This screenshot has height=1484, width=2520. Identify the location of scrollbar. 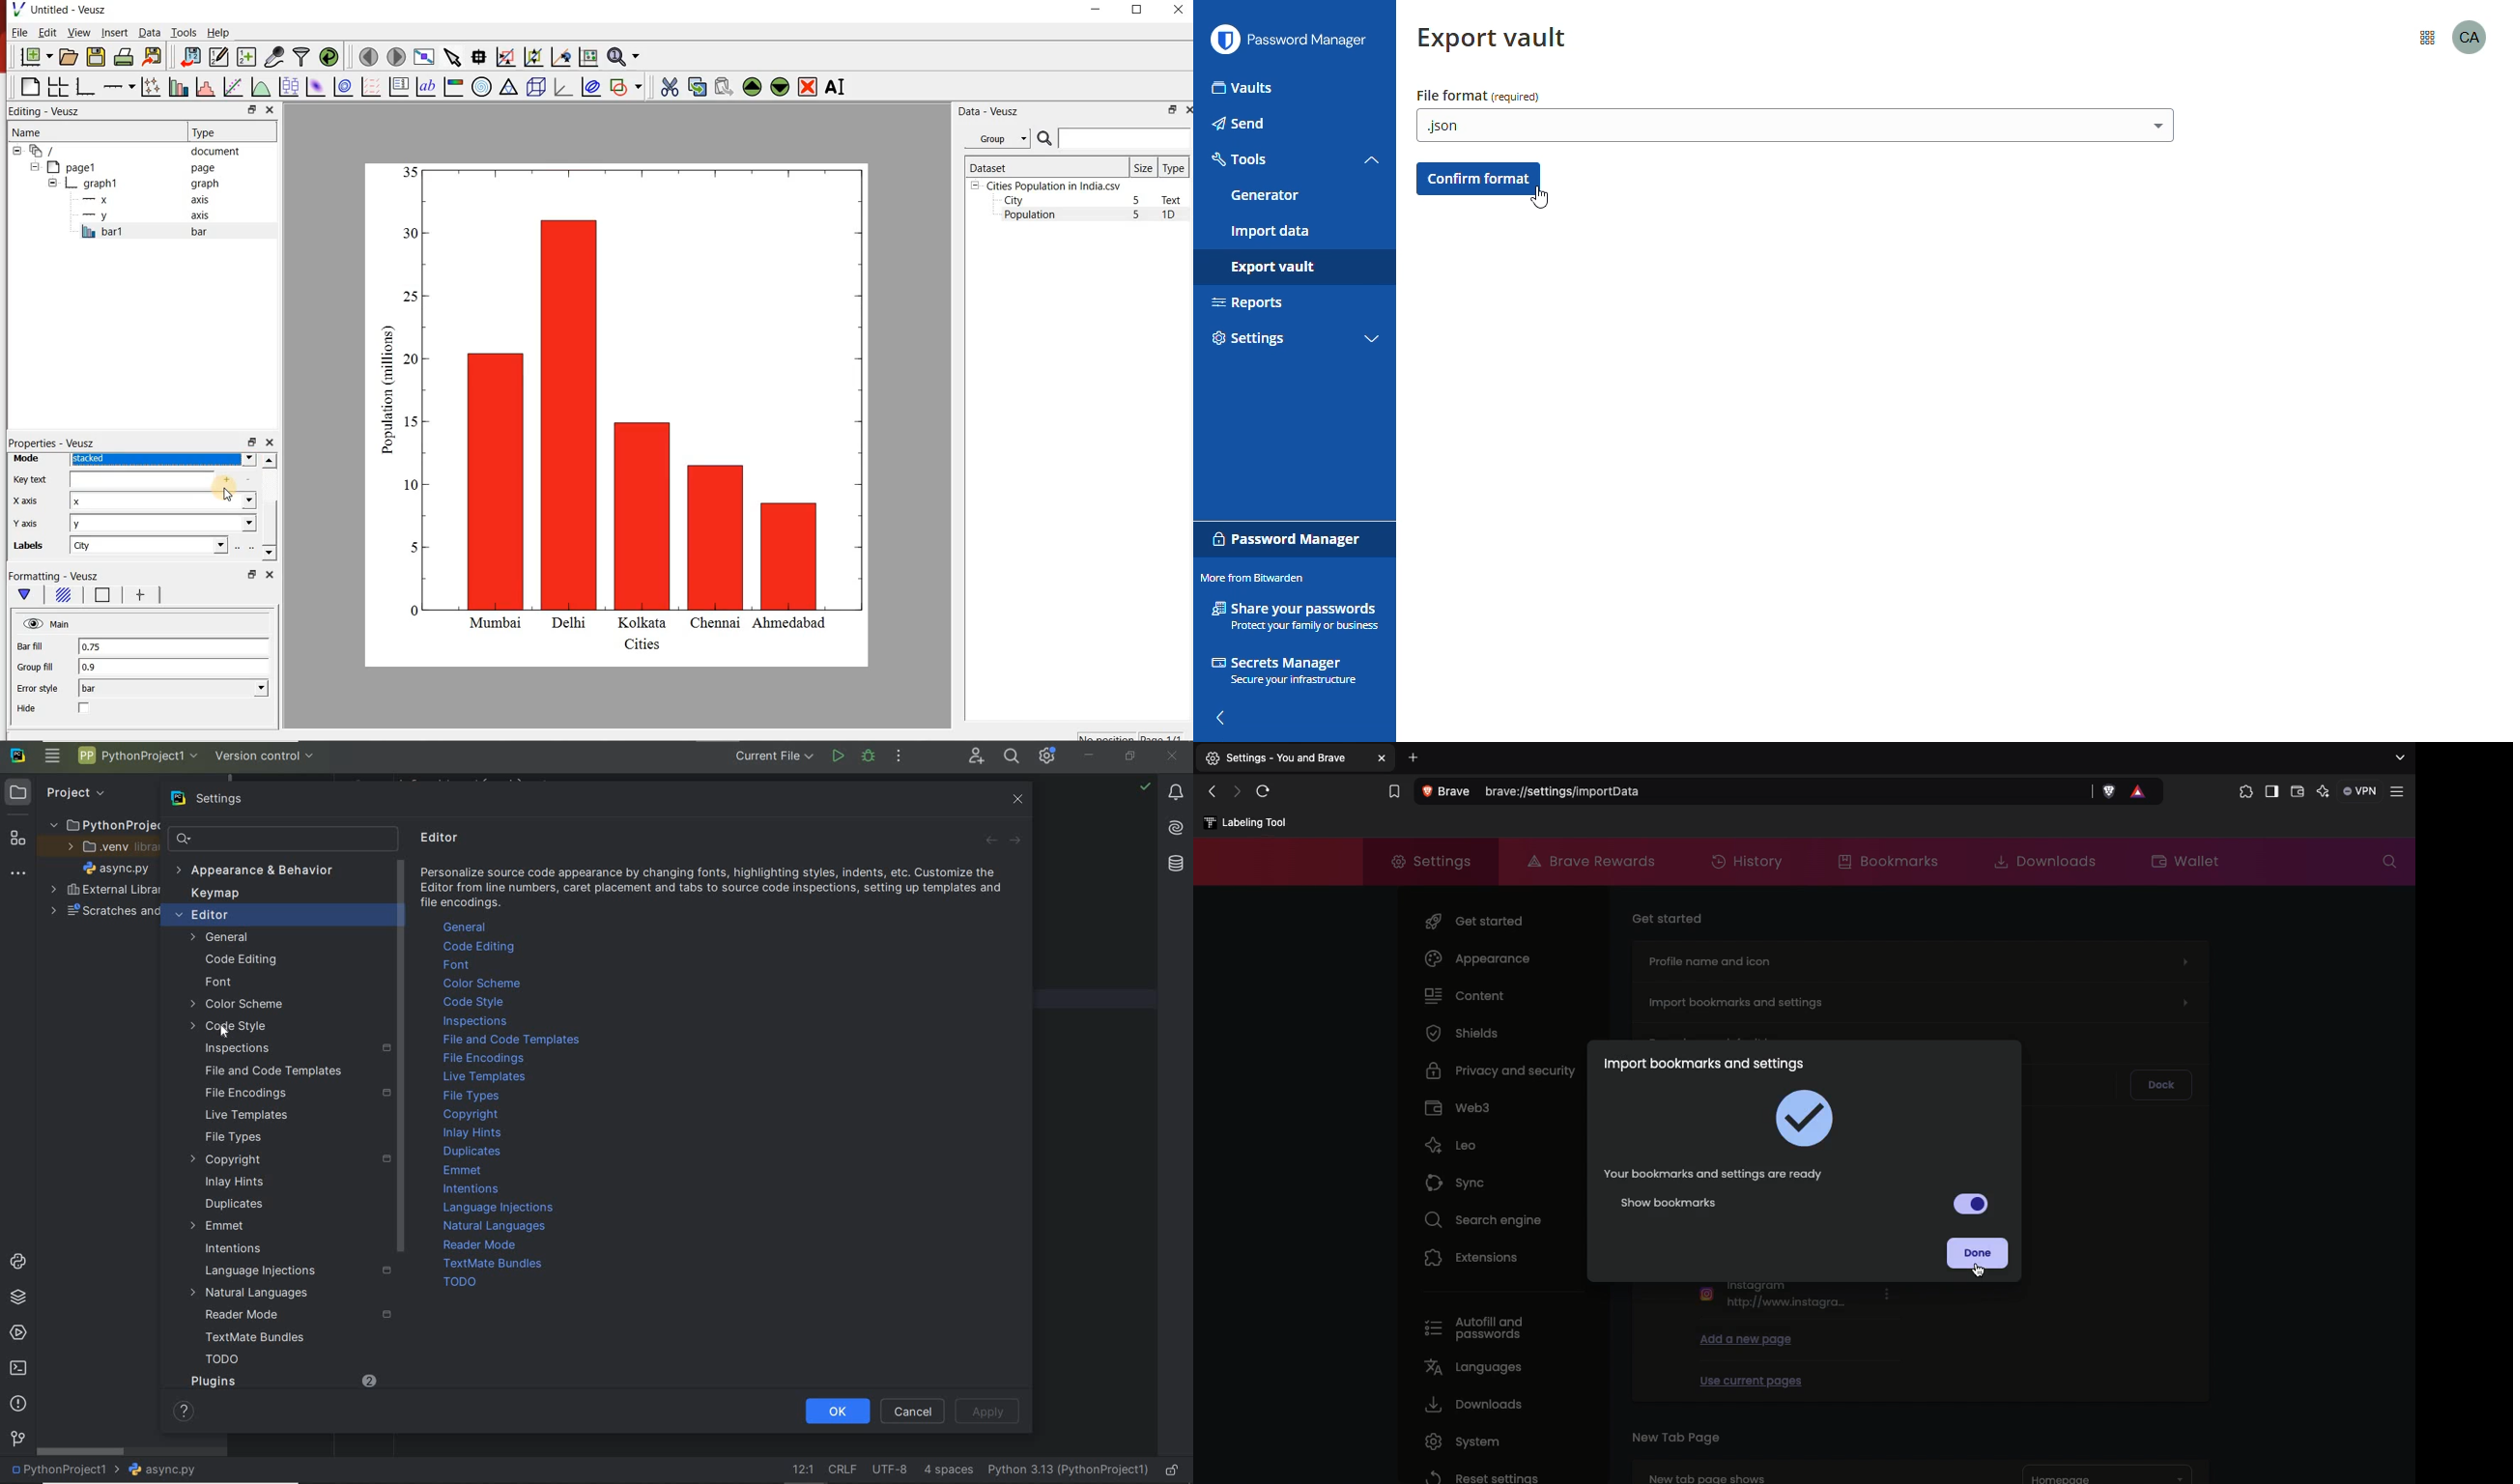
(269, 507).